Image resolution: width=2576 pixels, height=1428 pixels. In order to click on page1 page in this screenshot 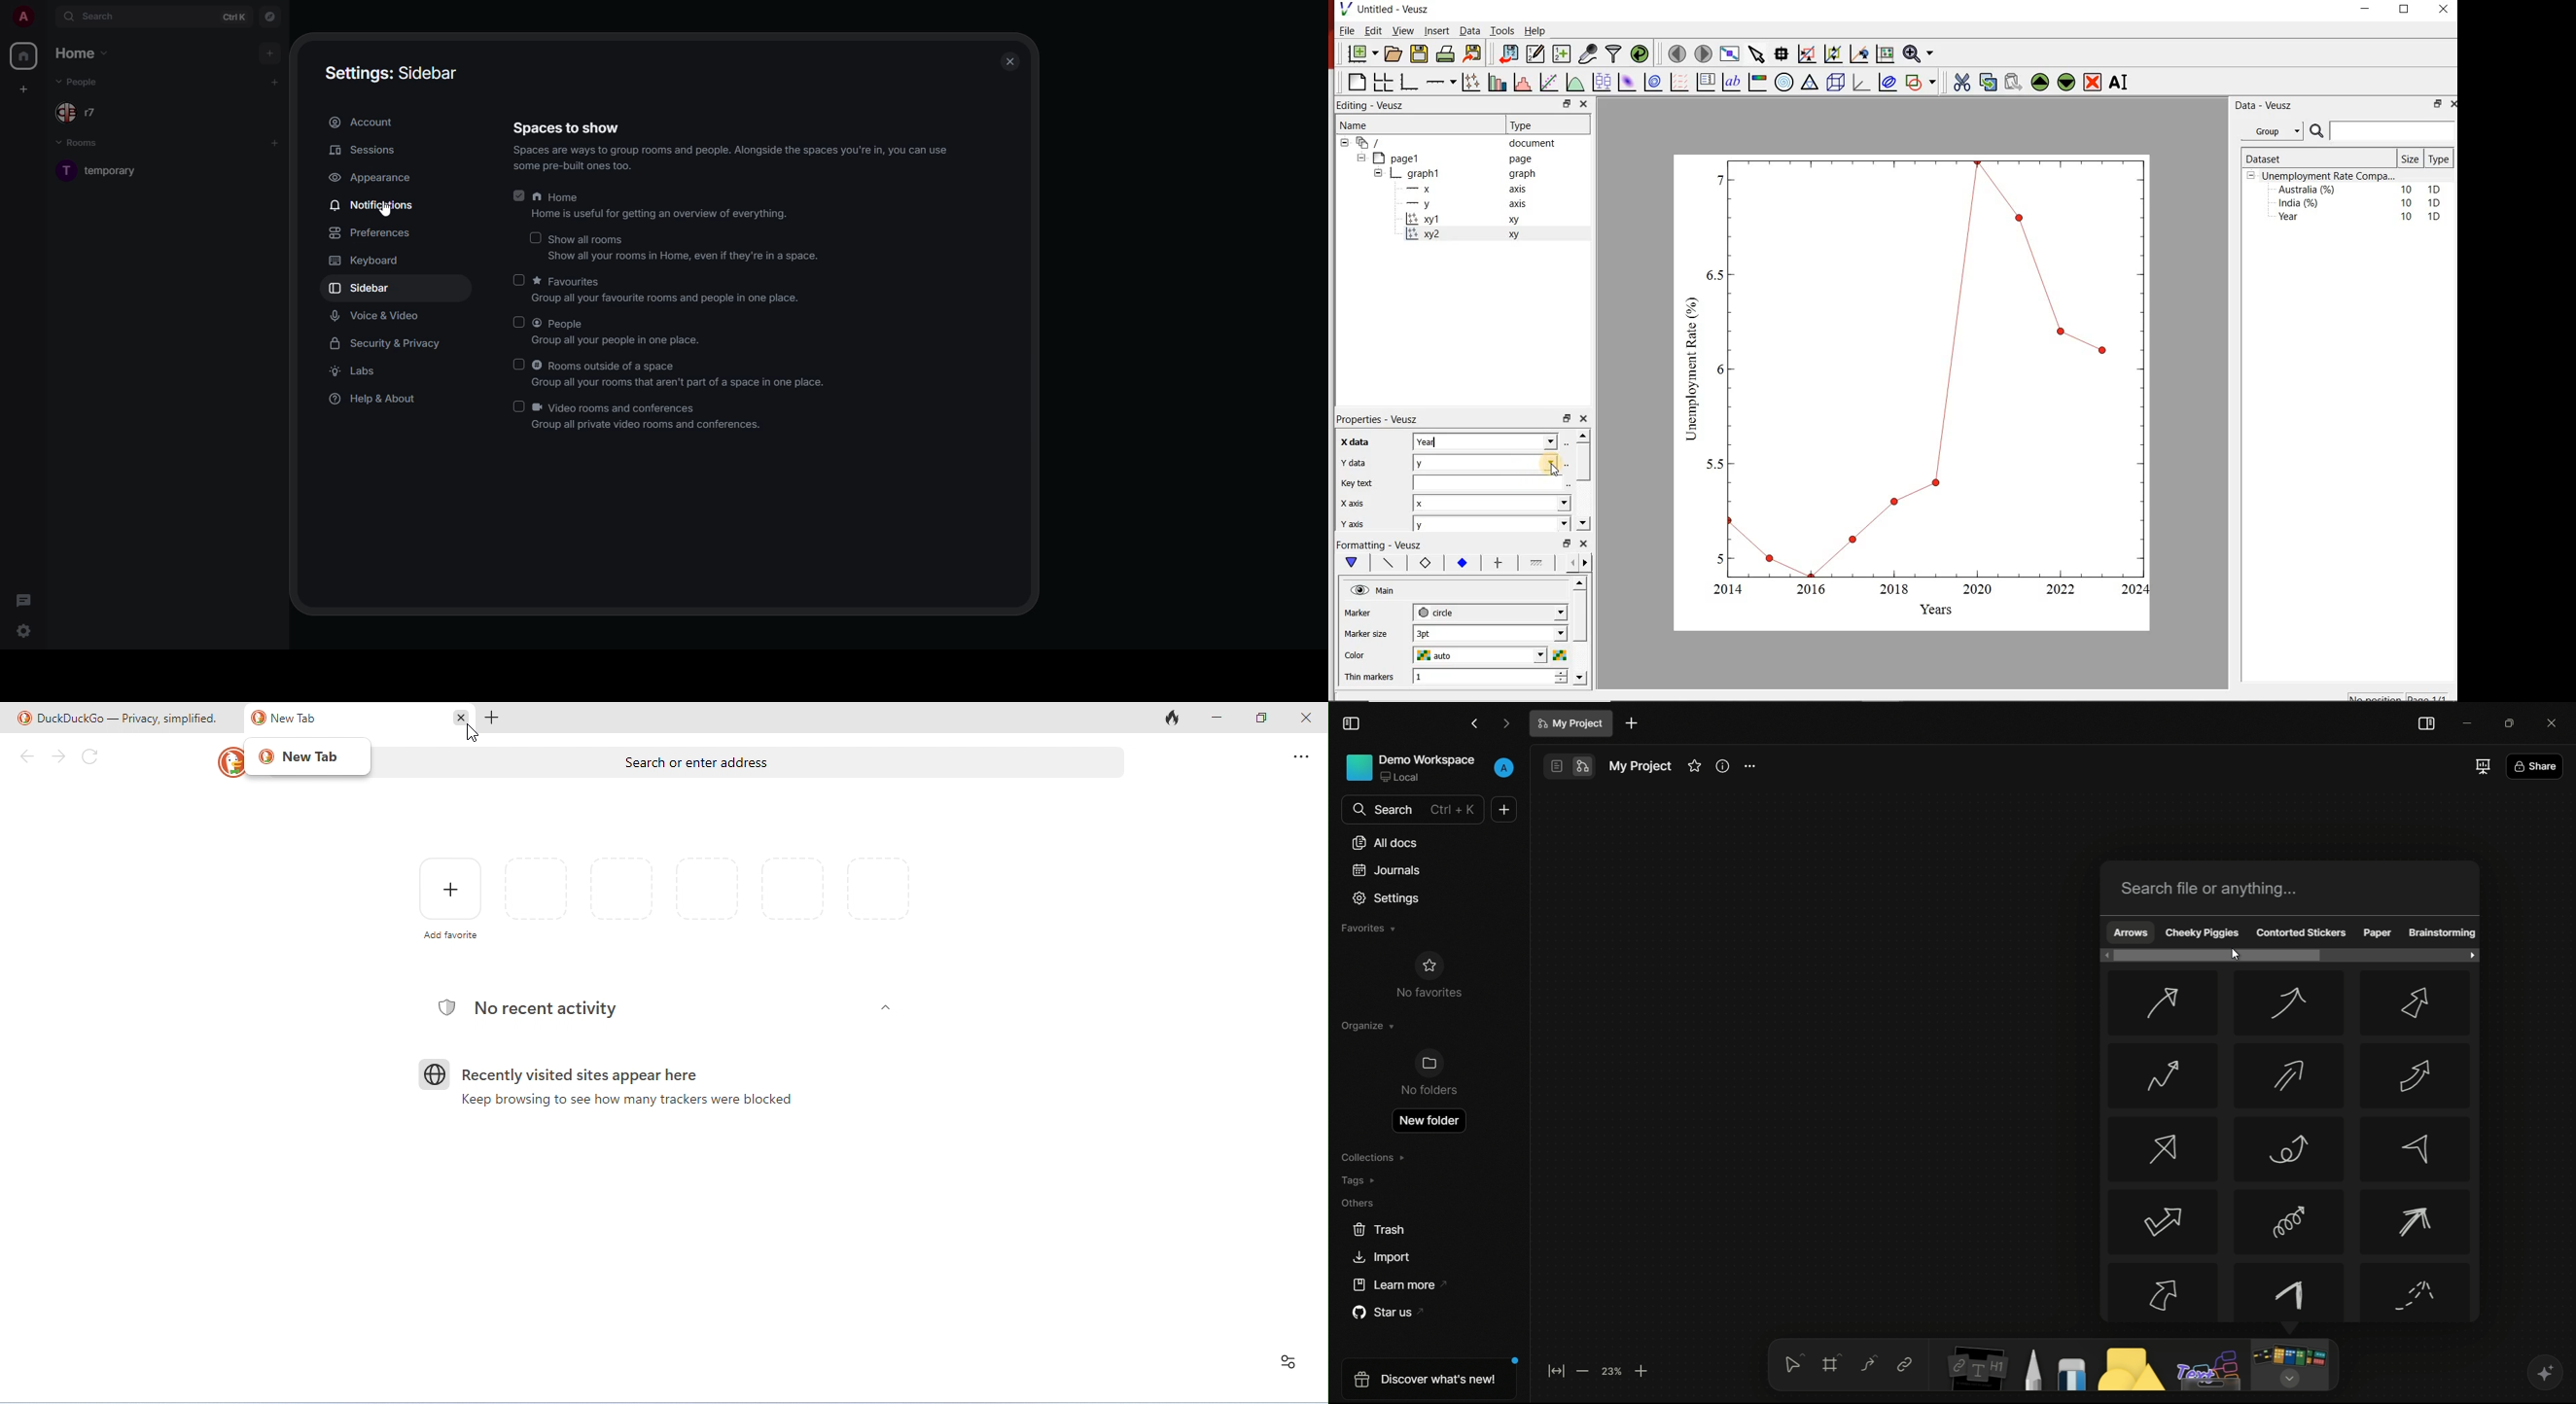, I will do `click(1457, 158)`.